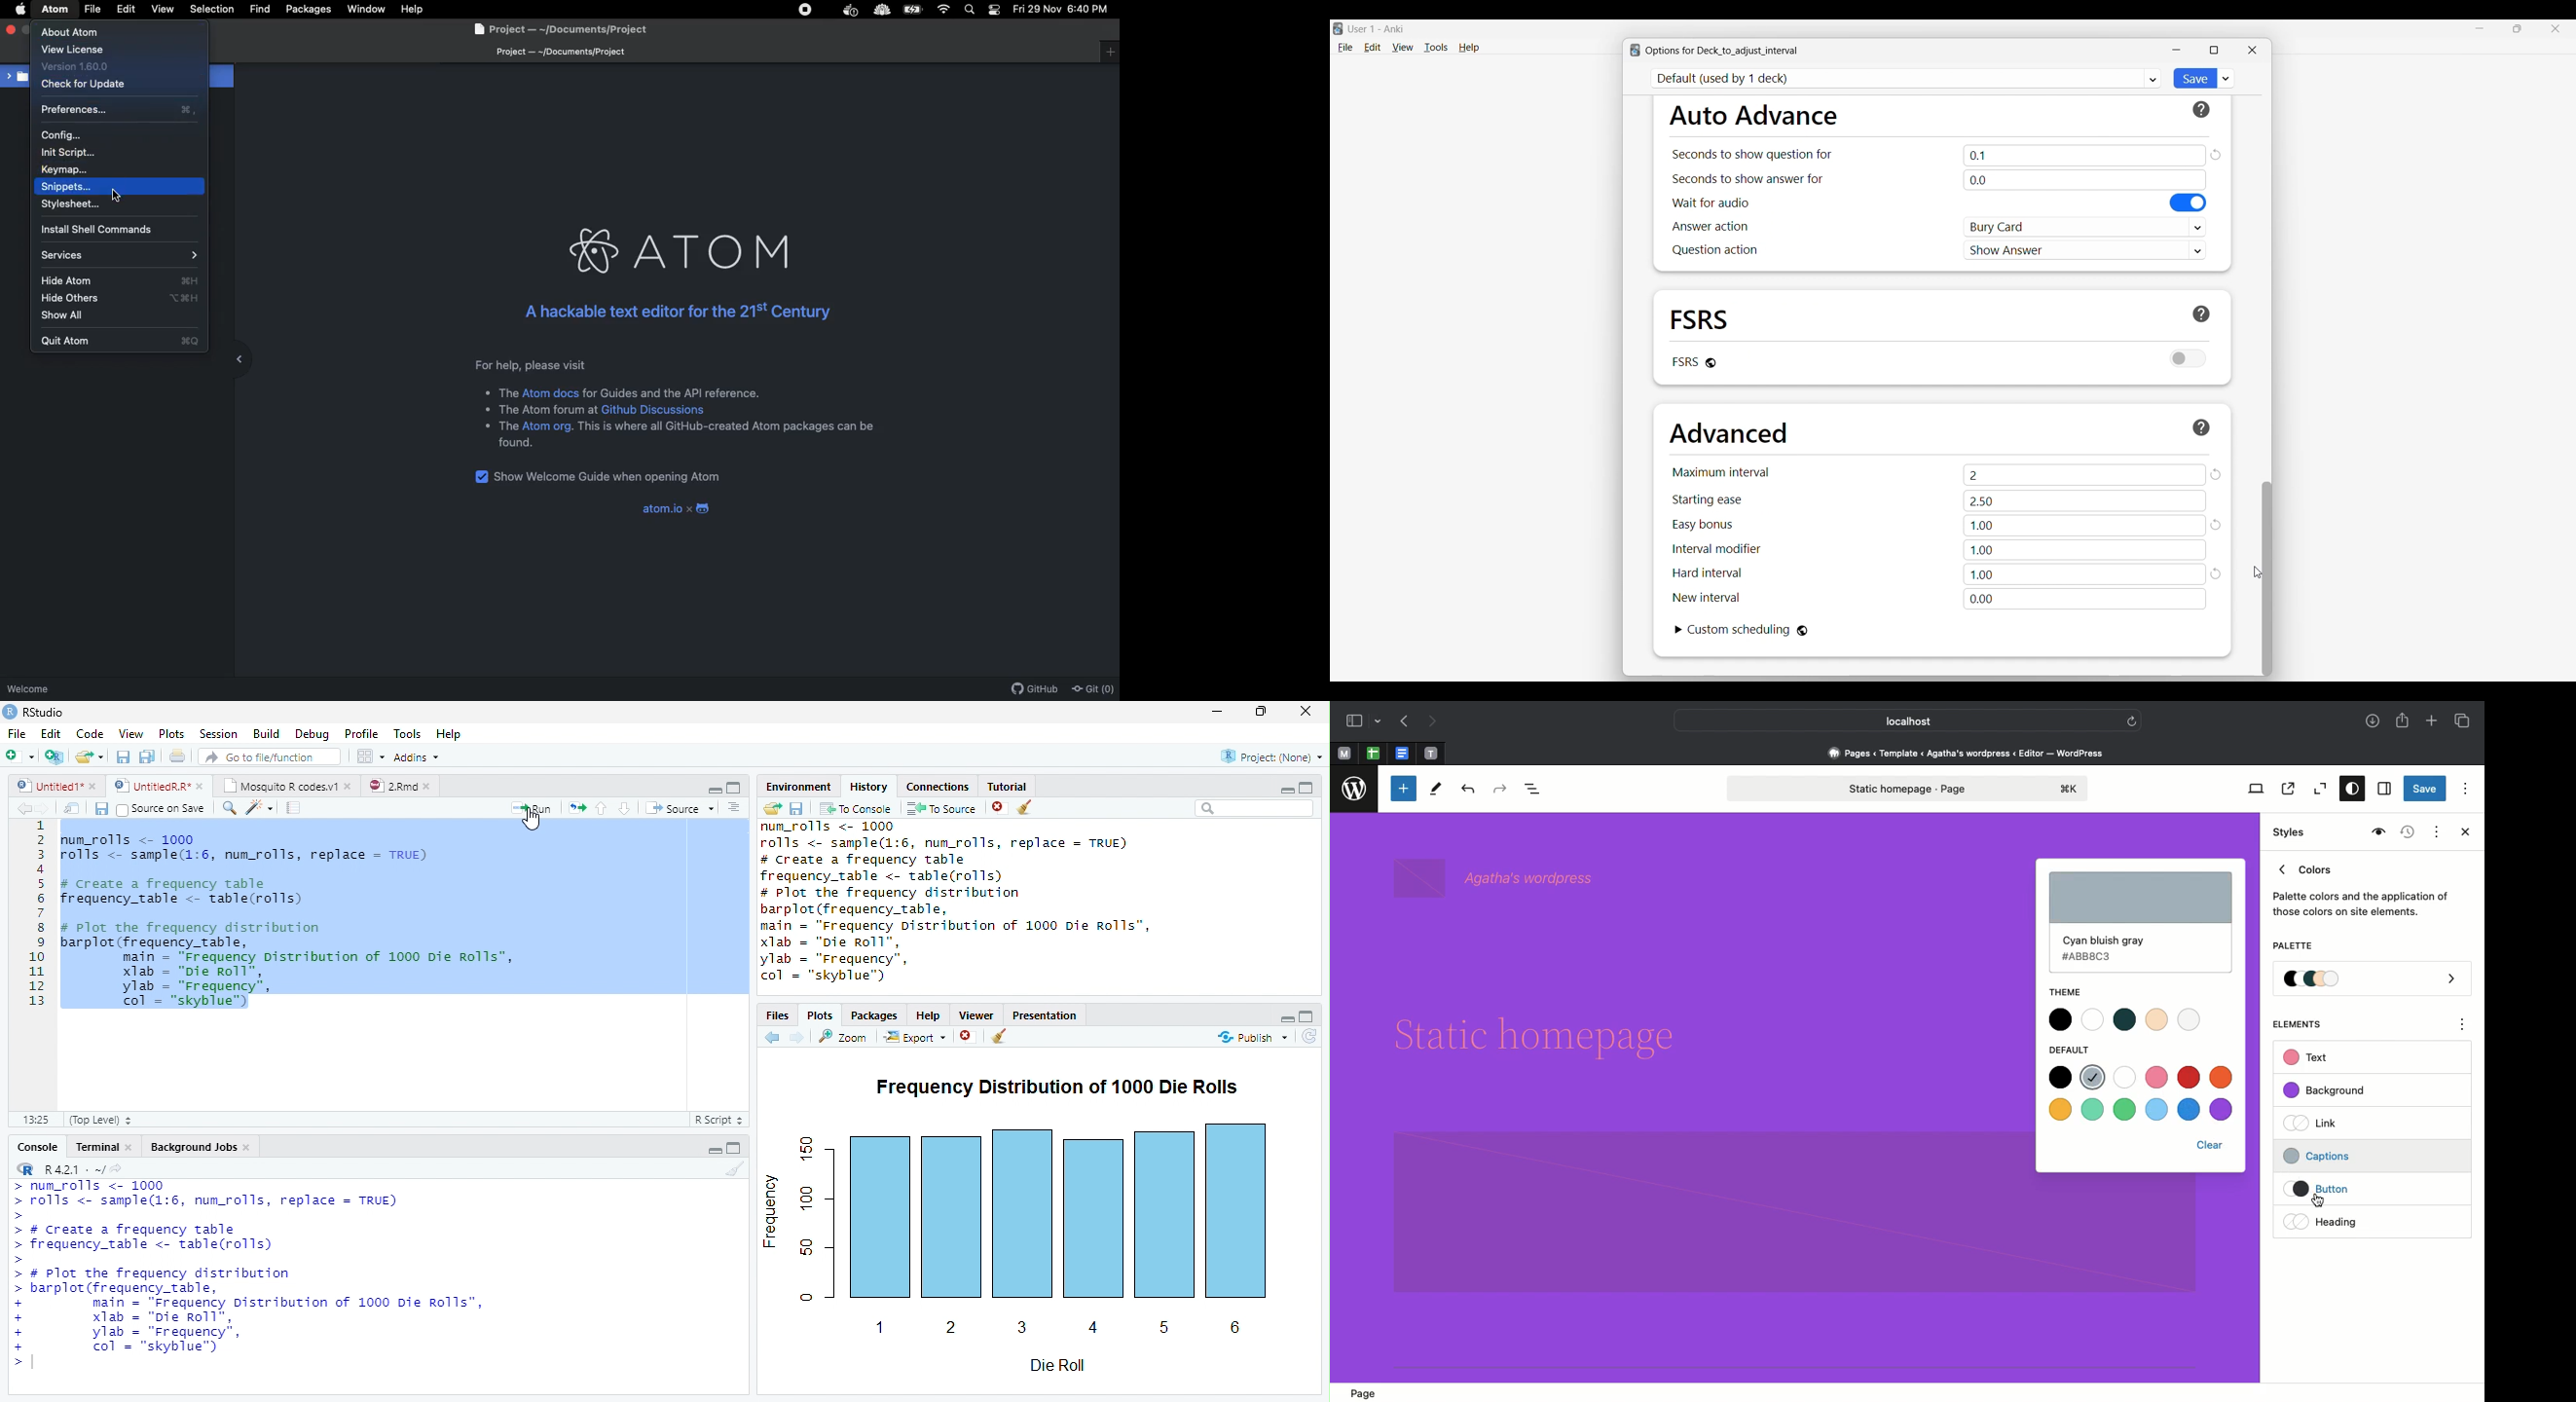 The image size is (2576, 1428). Describe the element at coordinates (1308, 788) in the screenshot. I see `Full Height` at that location.